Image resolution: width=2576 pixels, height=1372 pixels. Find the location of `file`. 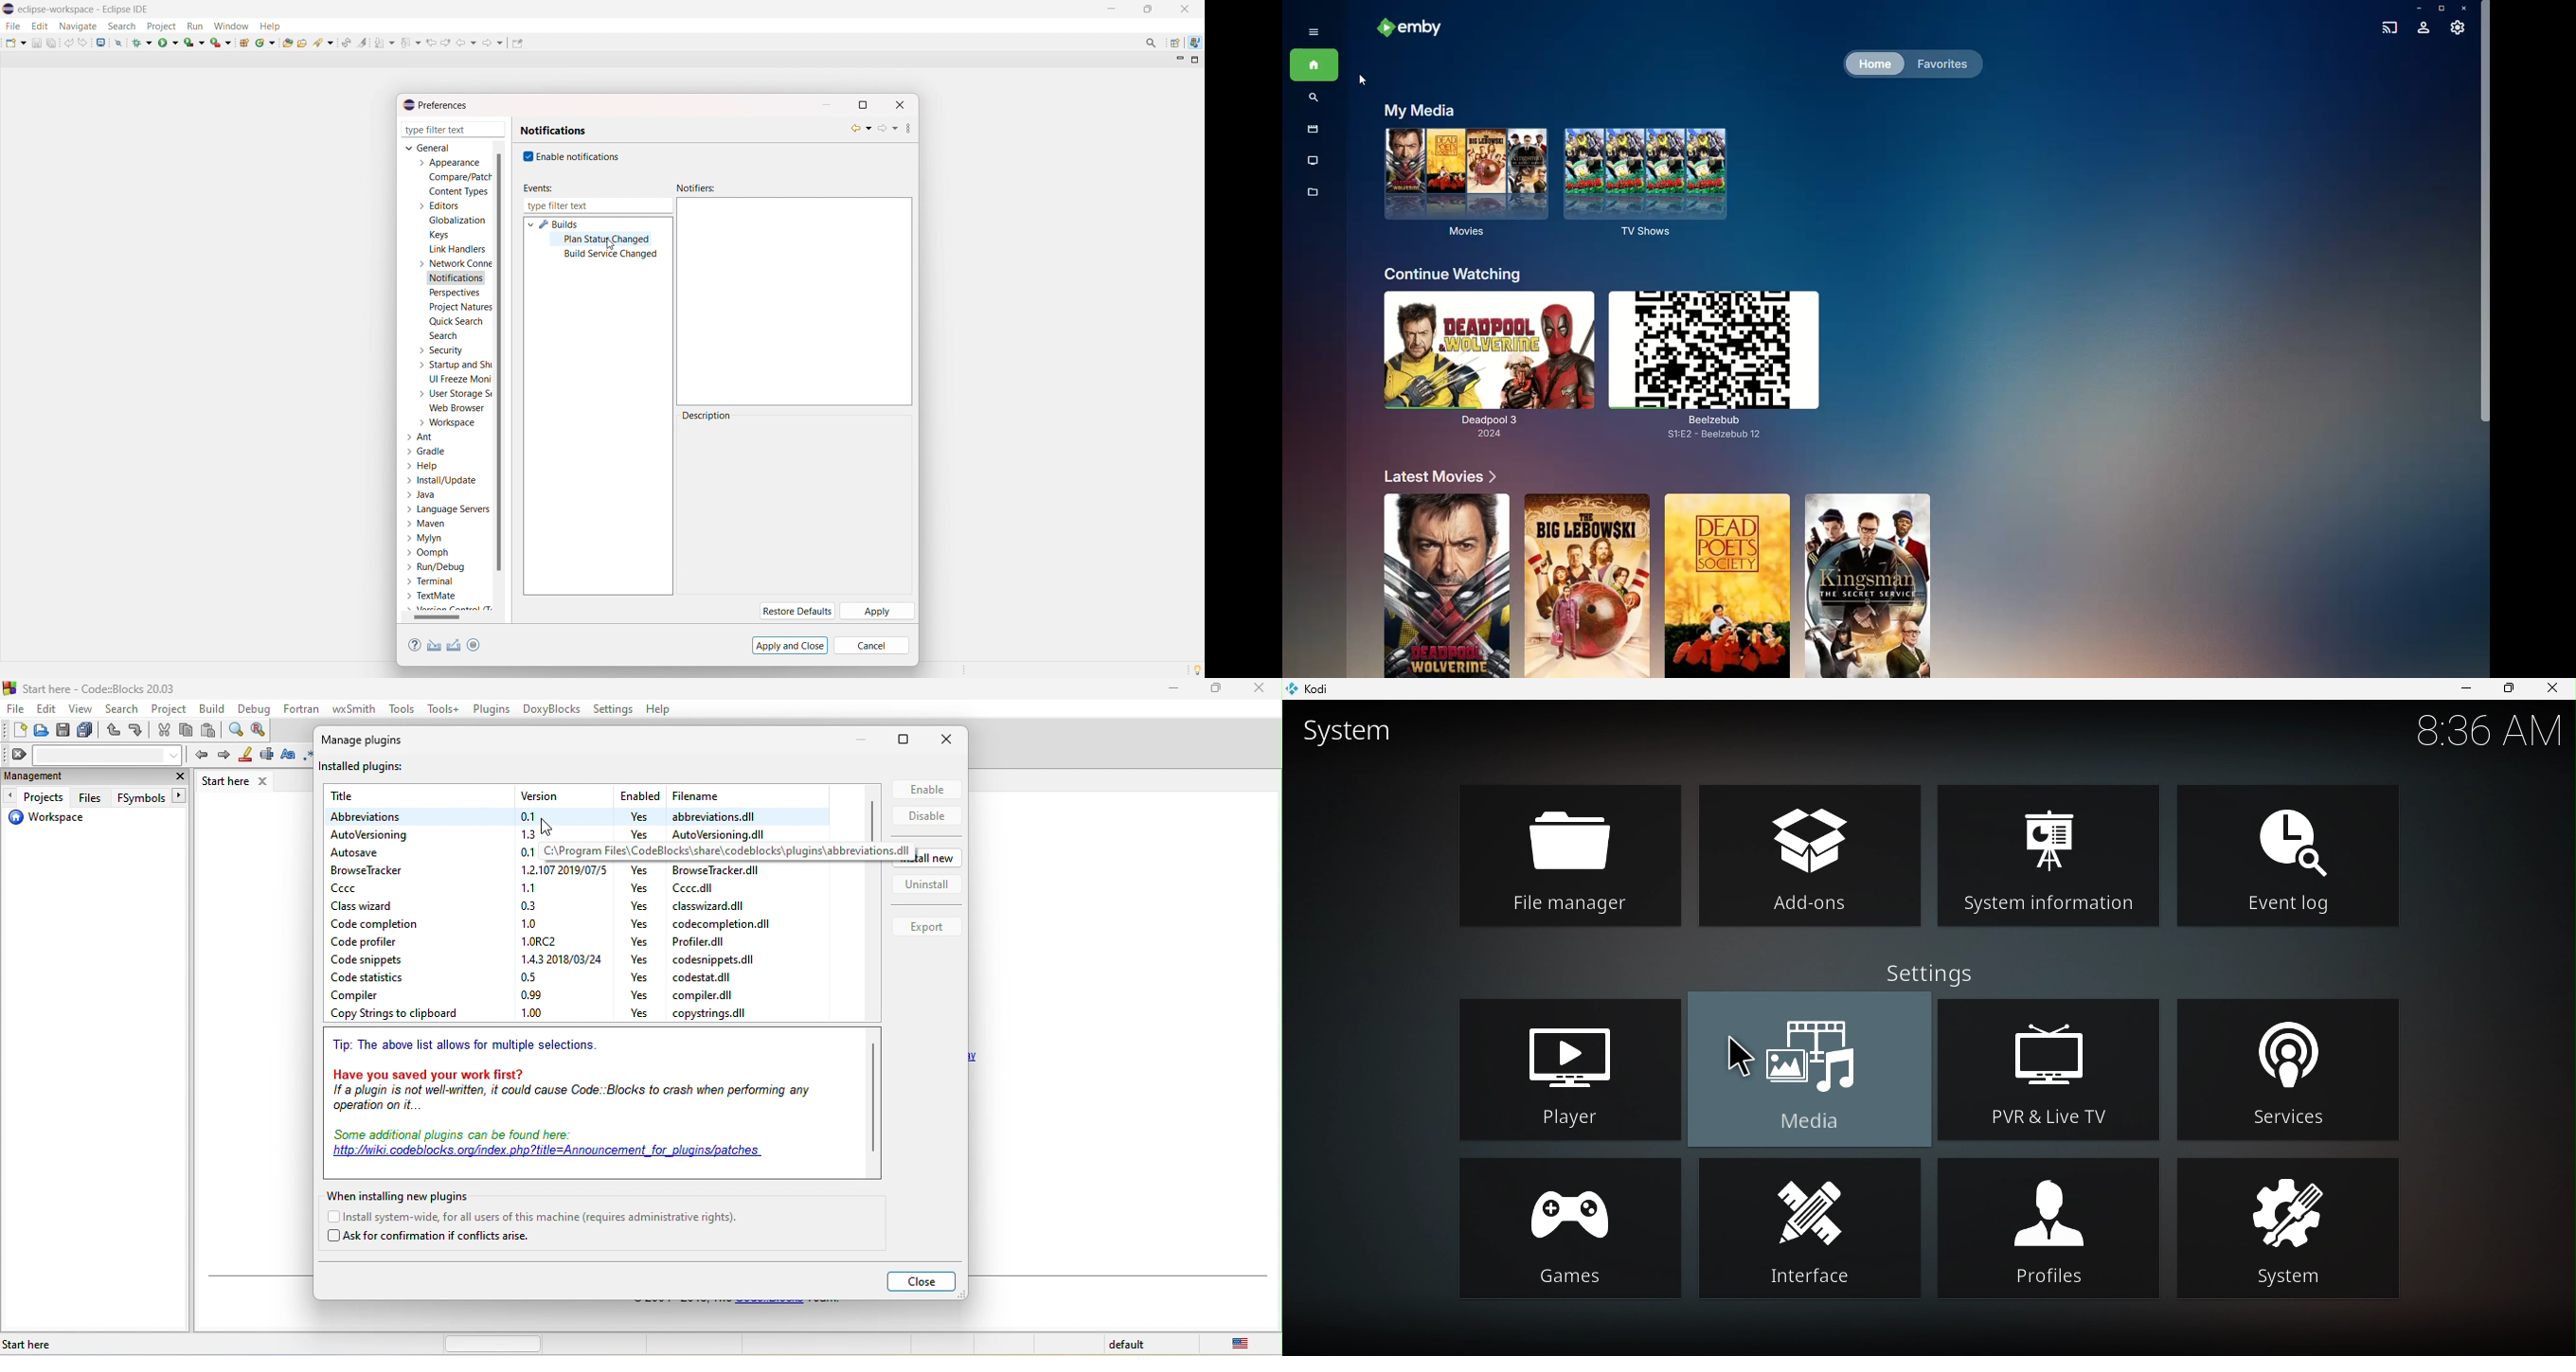

file is located at coordinates (710, 905).